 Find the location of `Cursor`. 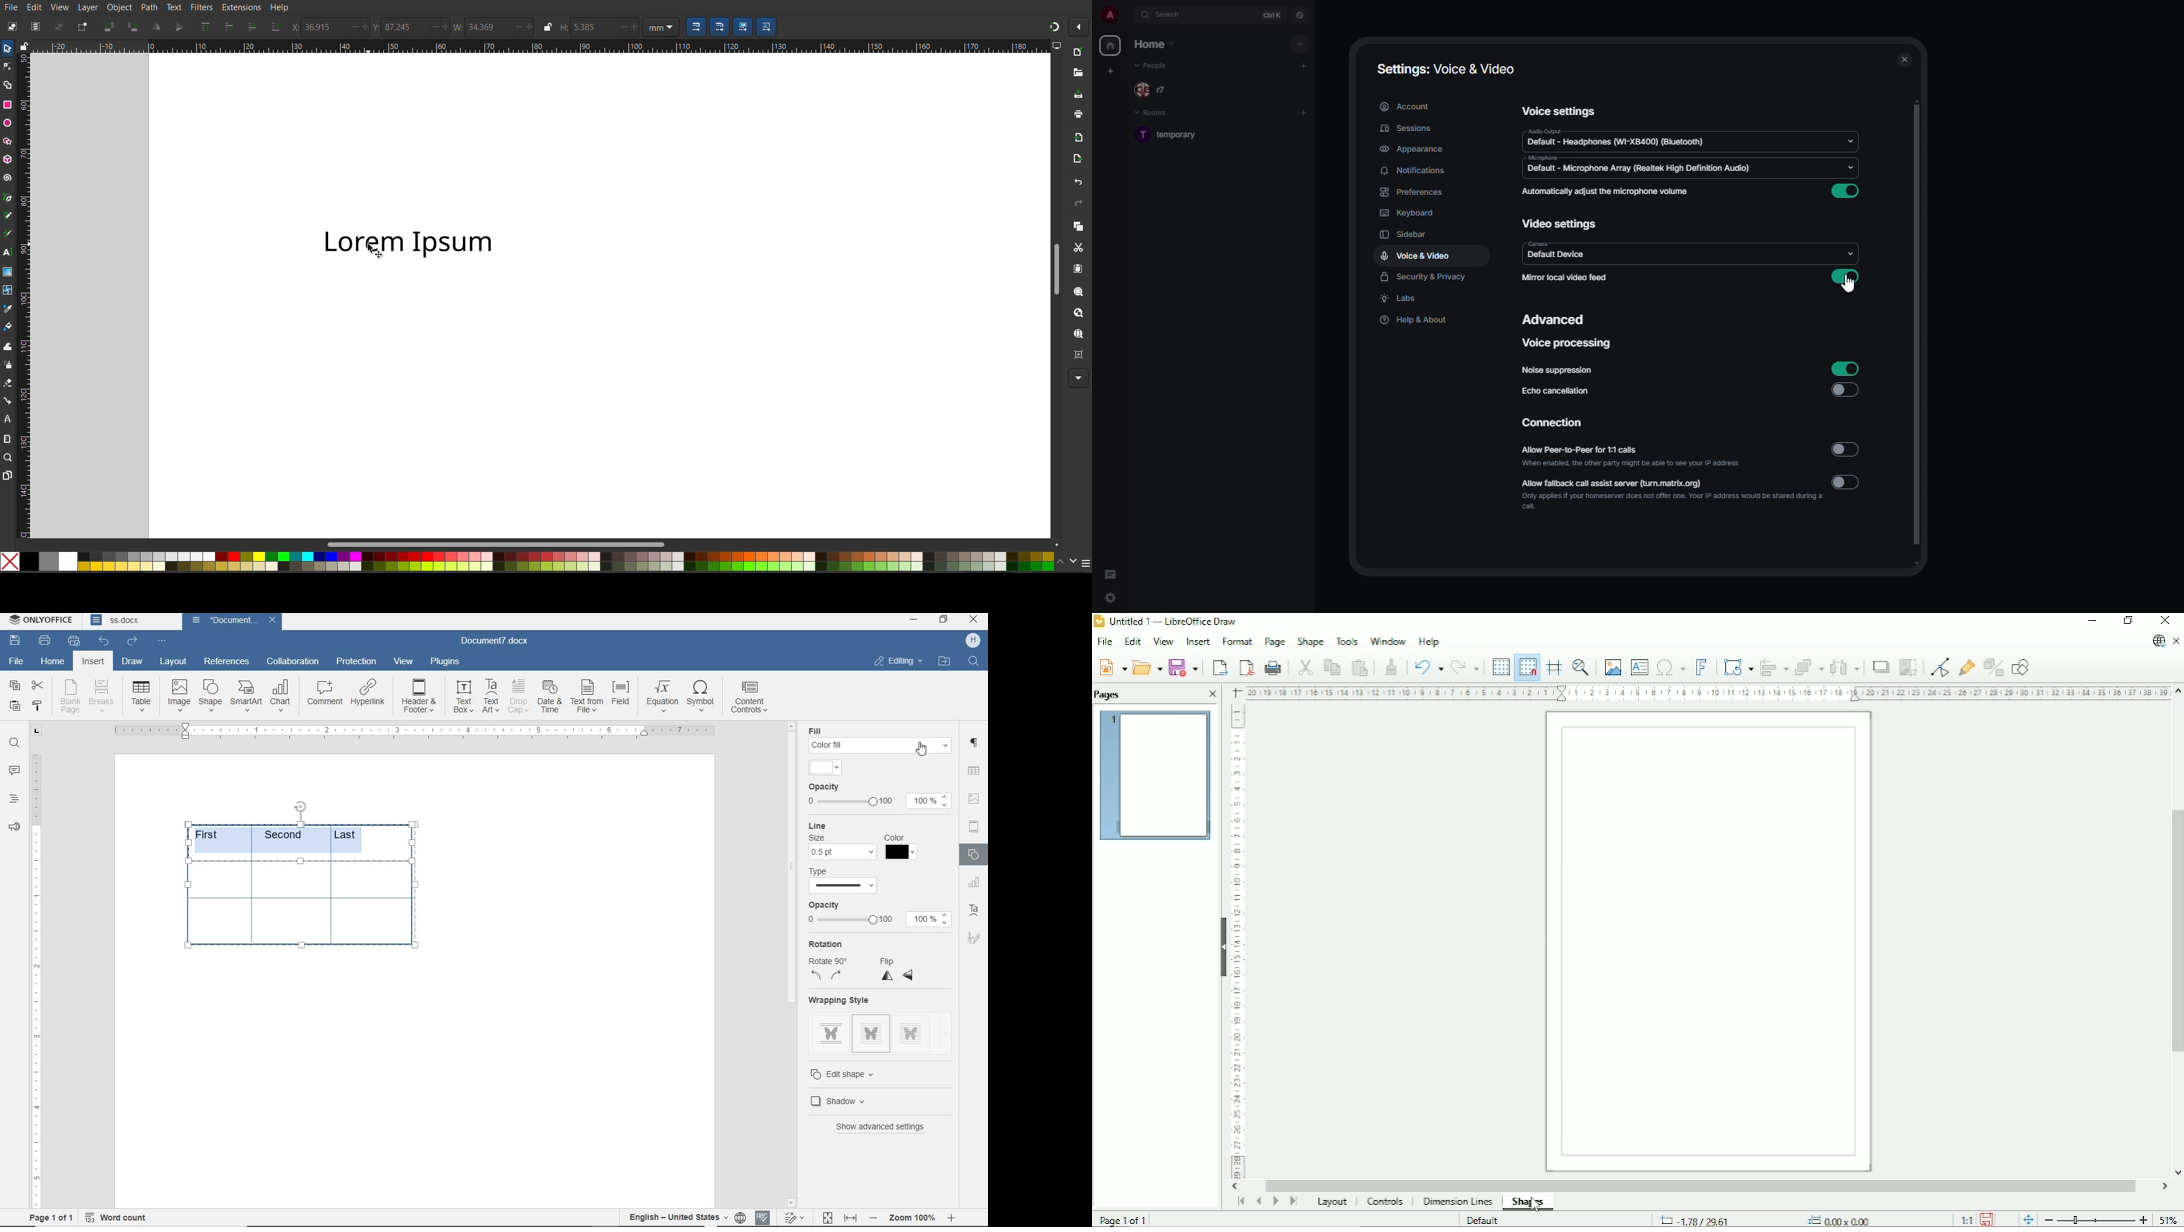

Cursor is located at coordinates (1534, 1205).